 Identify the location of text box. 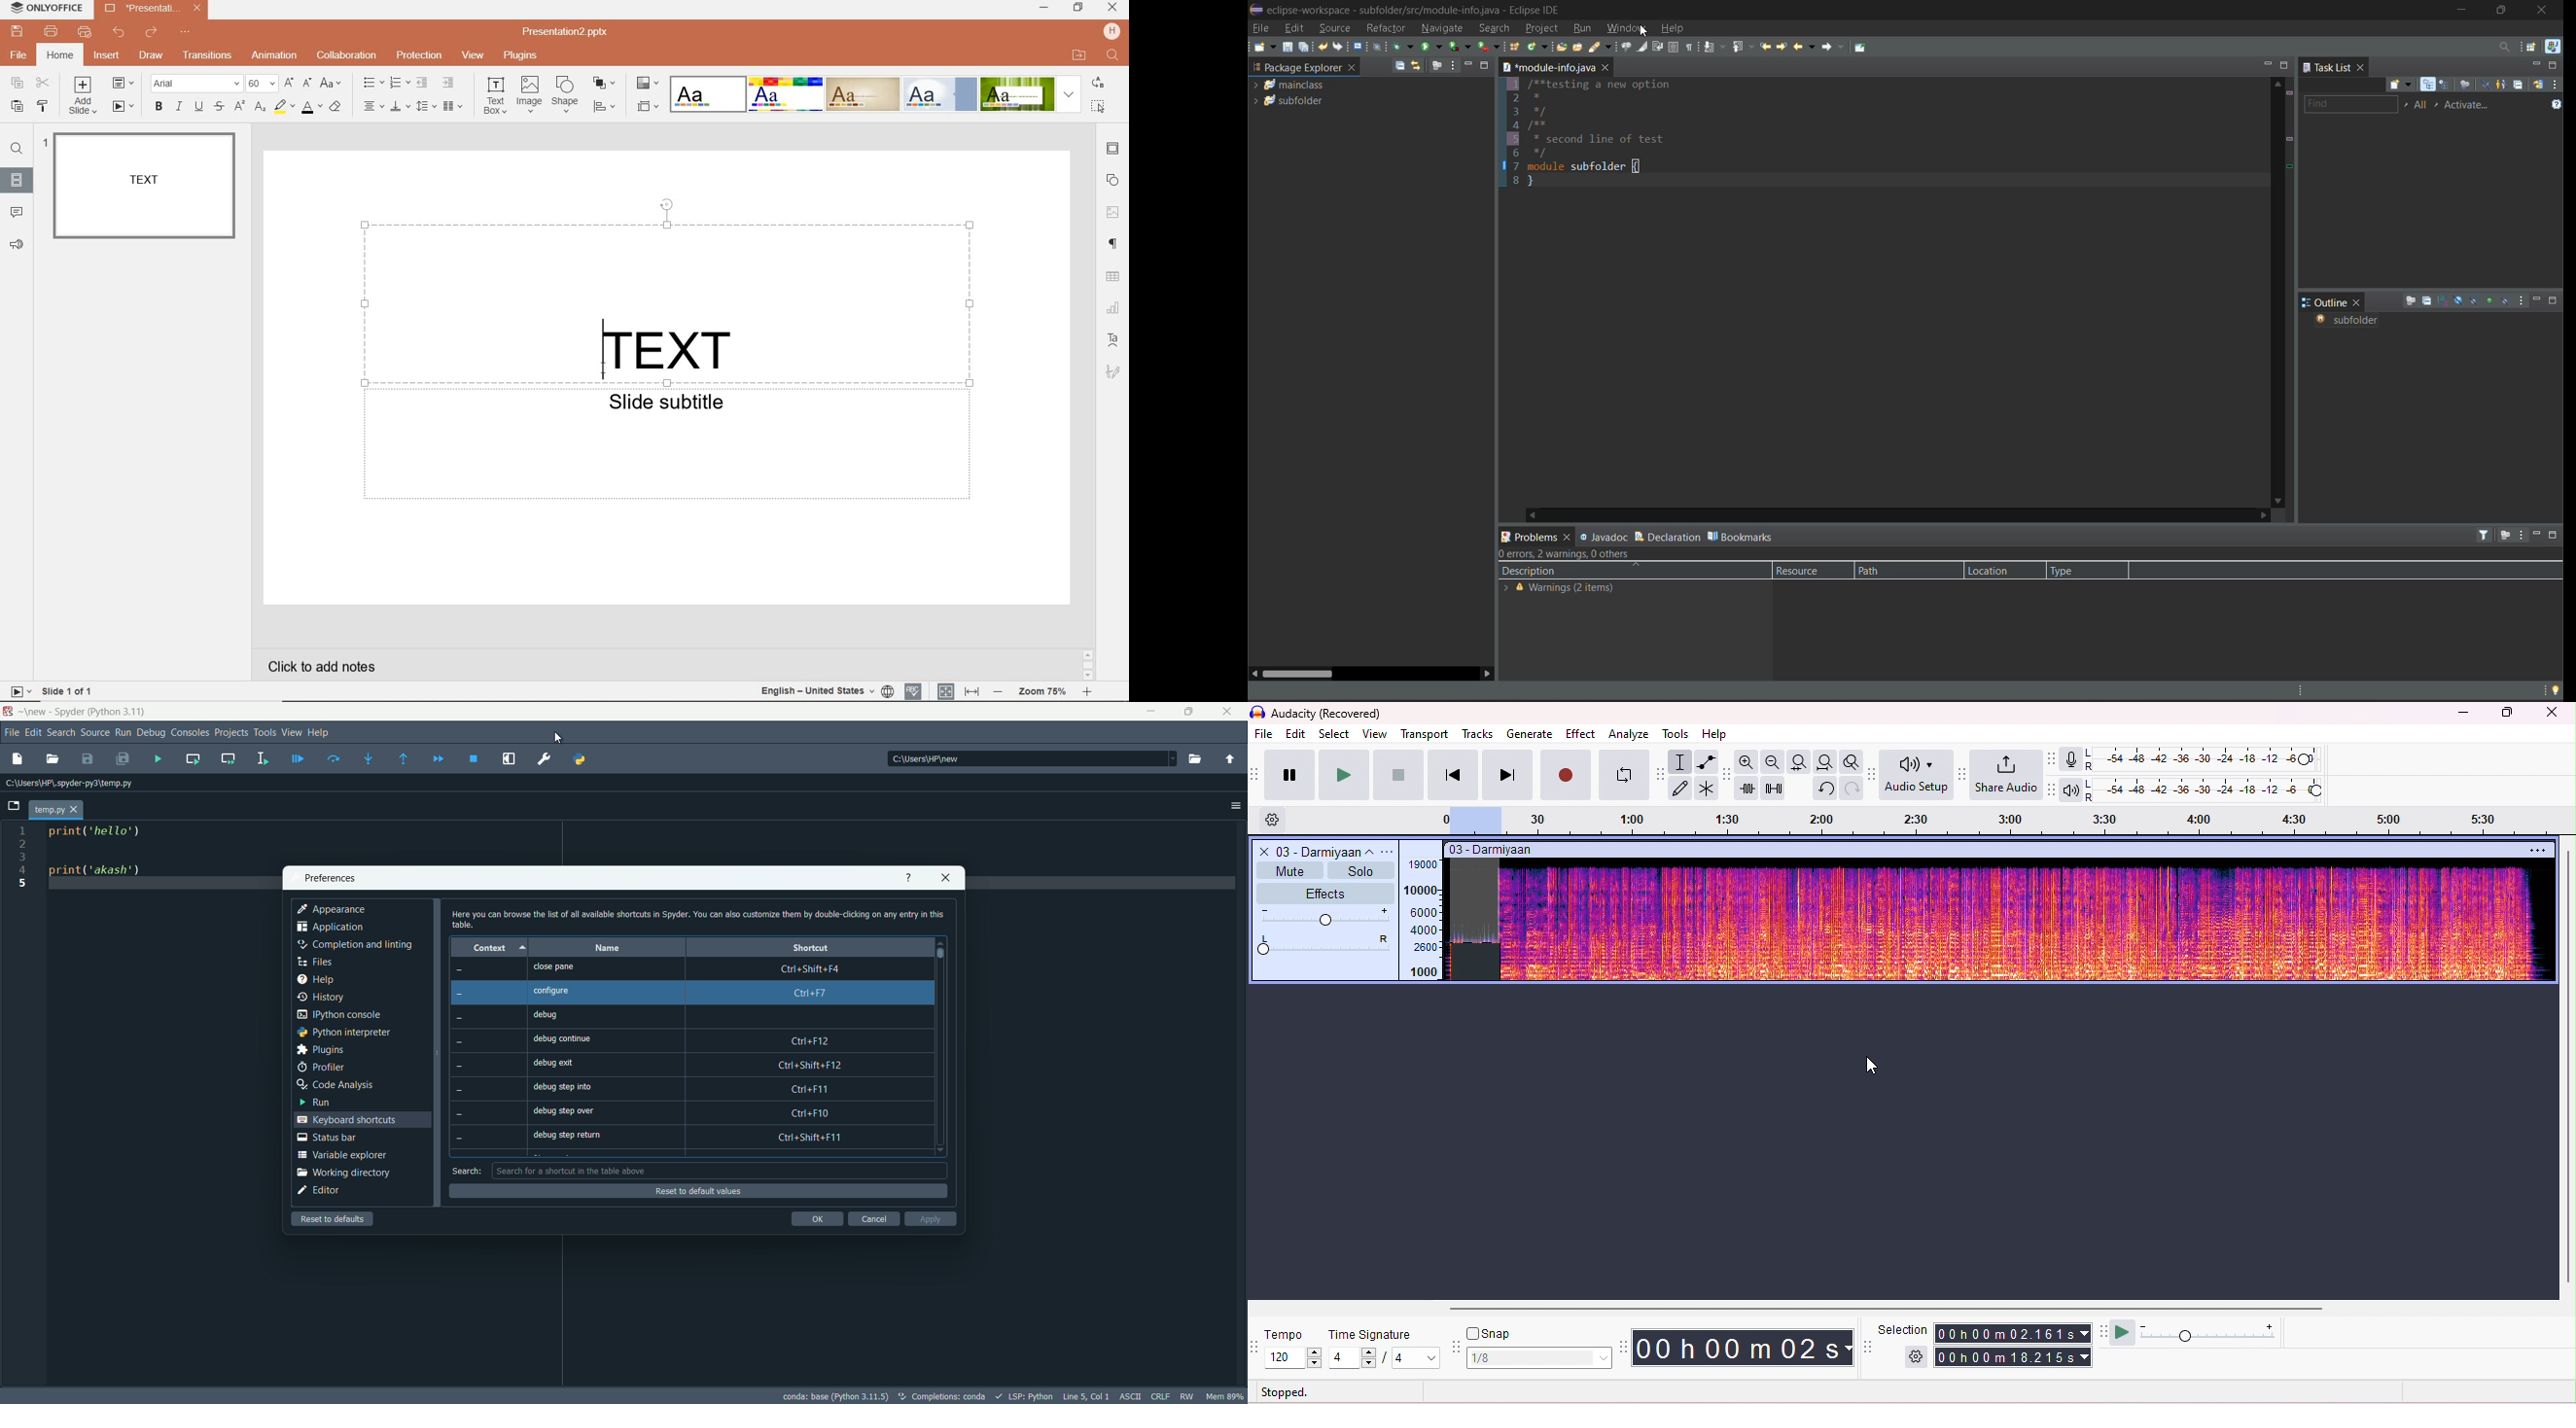
(496, 96).